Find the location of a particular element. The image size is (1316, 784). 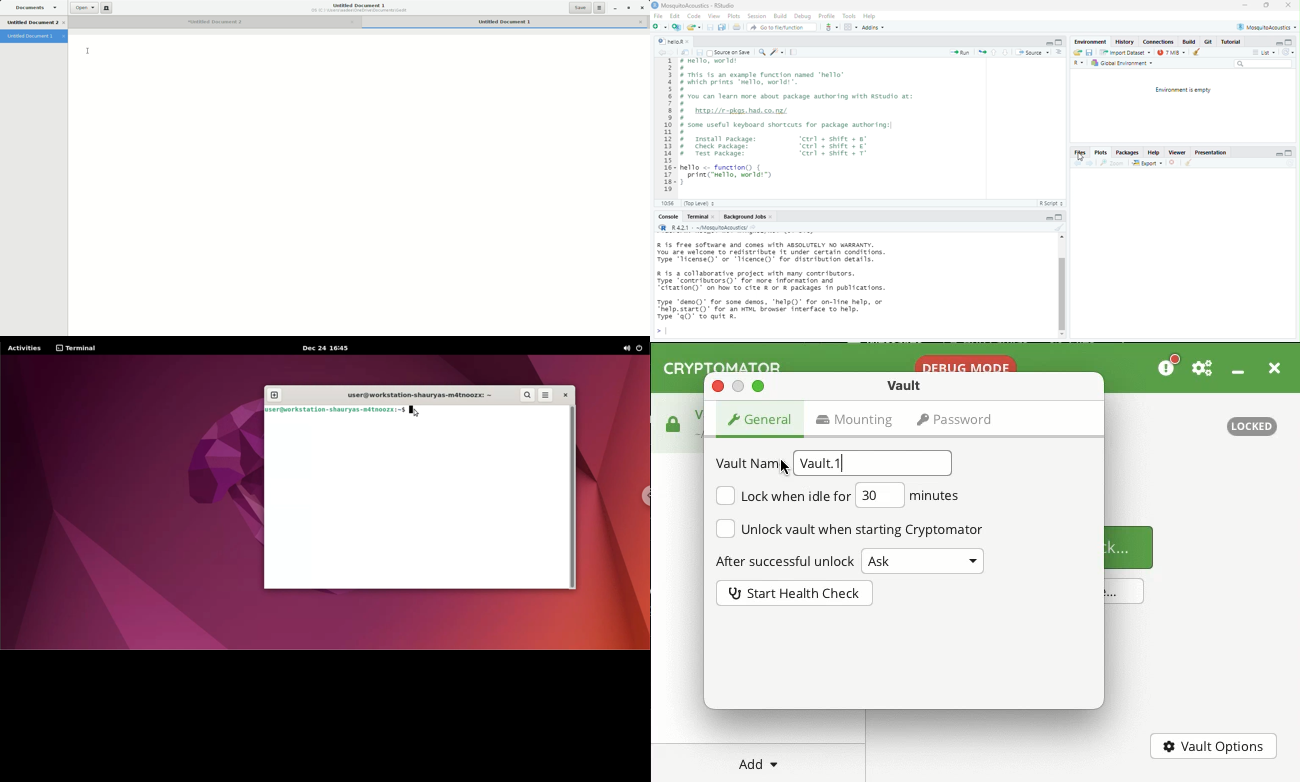

~ Source on Save is located at coordinates (730, 52).